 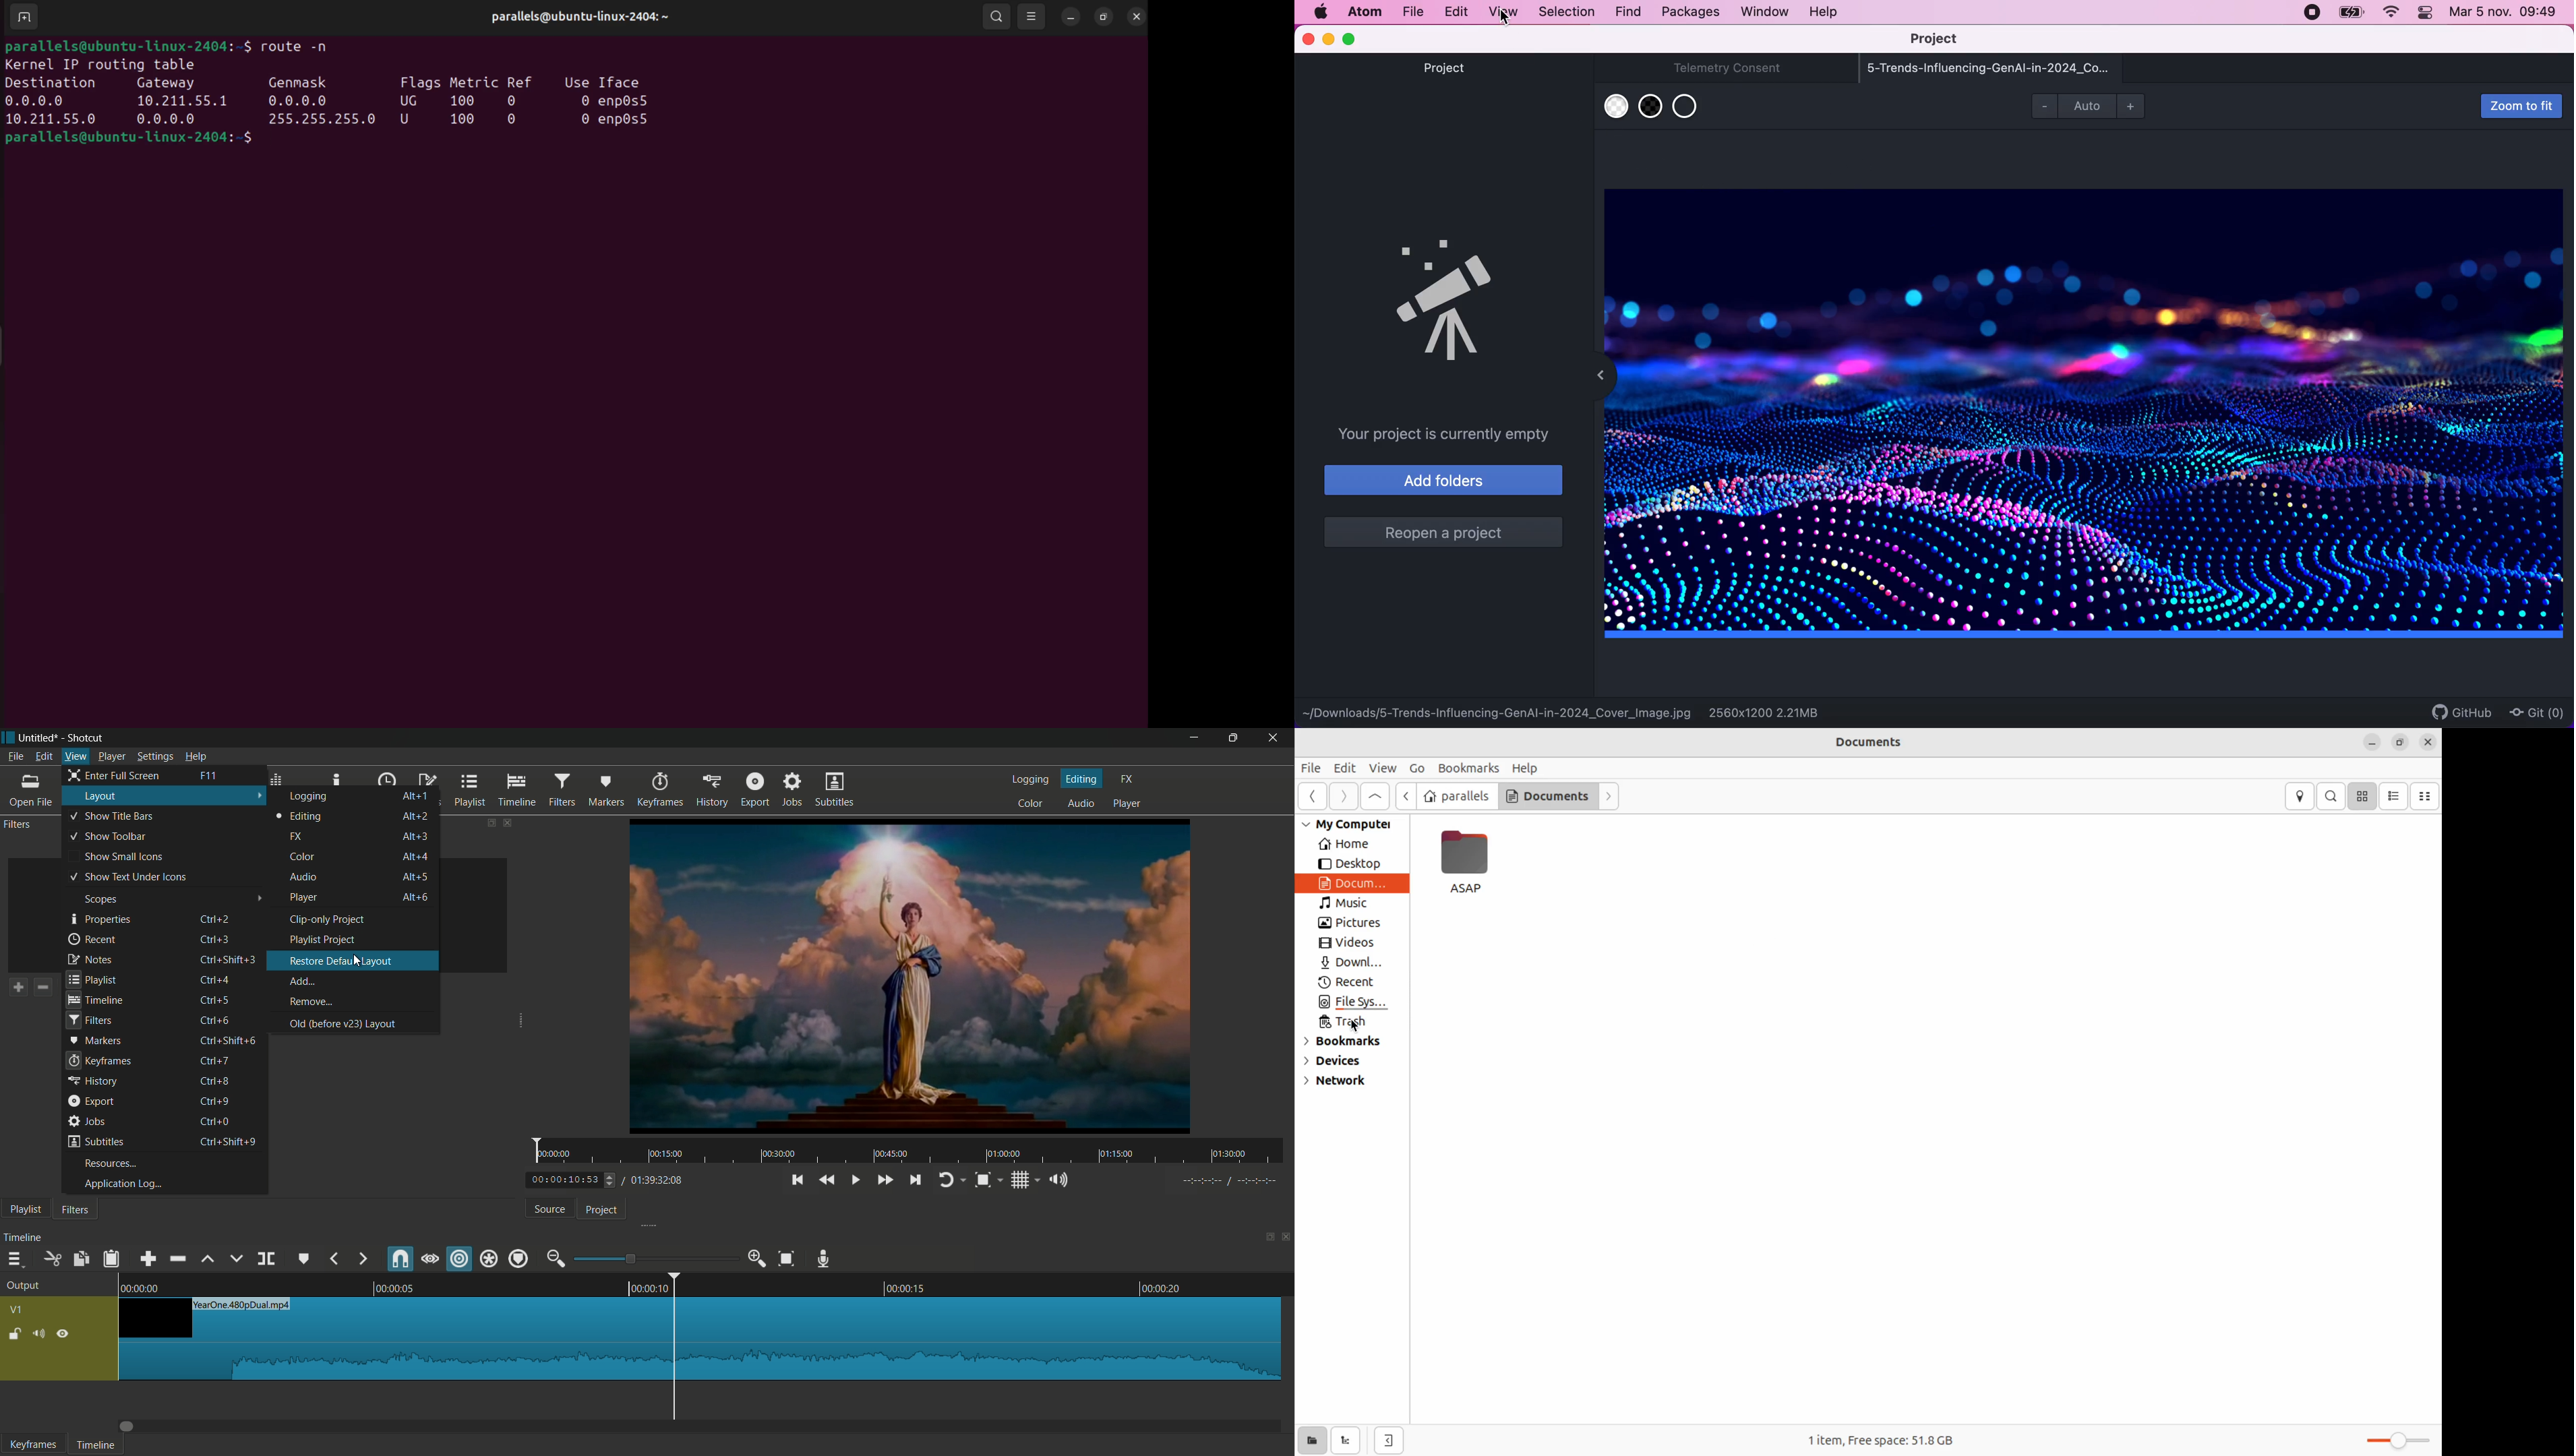 I want to click on restore default layout, so click(x=339, y=961).